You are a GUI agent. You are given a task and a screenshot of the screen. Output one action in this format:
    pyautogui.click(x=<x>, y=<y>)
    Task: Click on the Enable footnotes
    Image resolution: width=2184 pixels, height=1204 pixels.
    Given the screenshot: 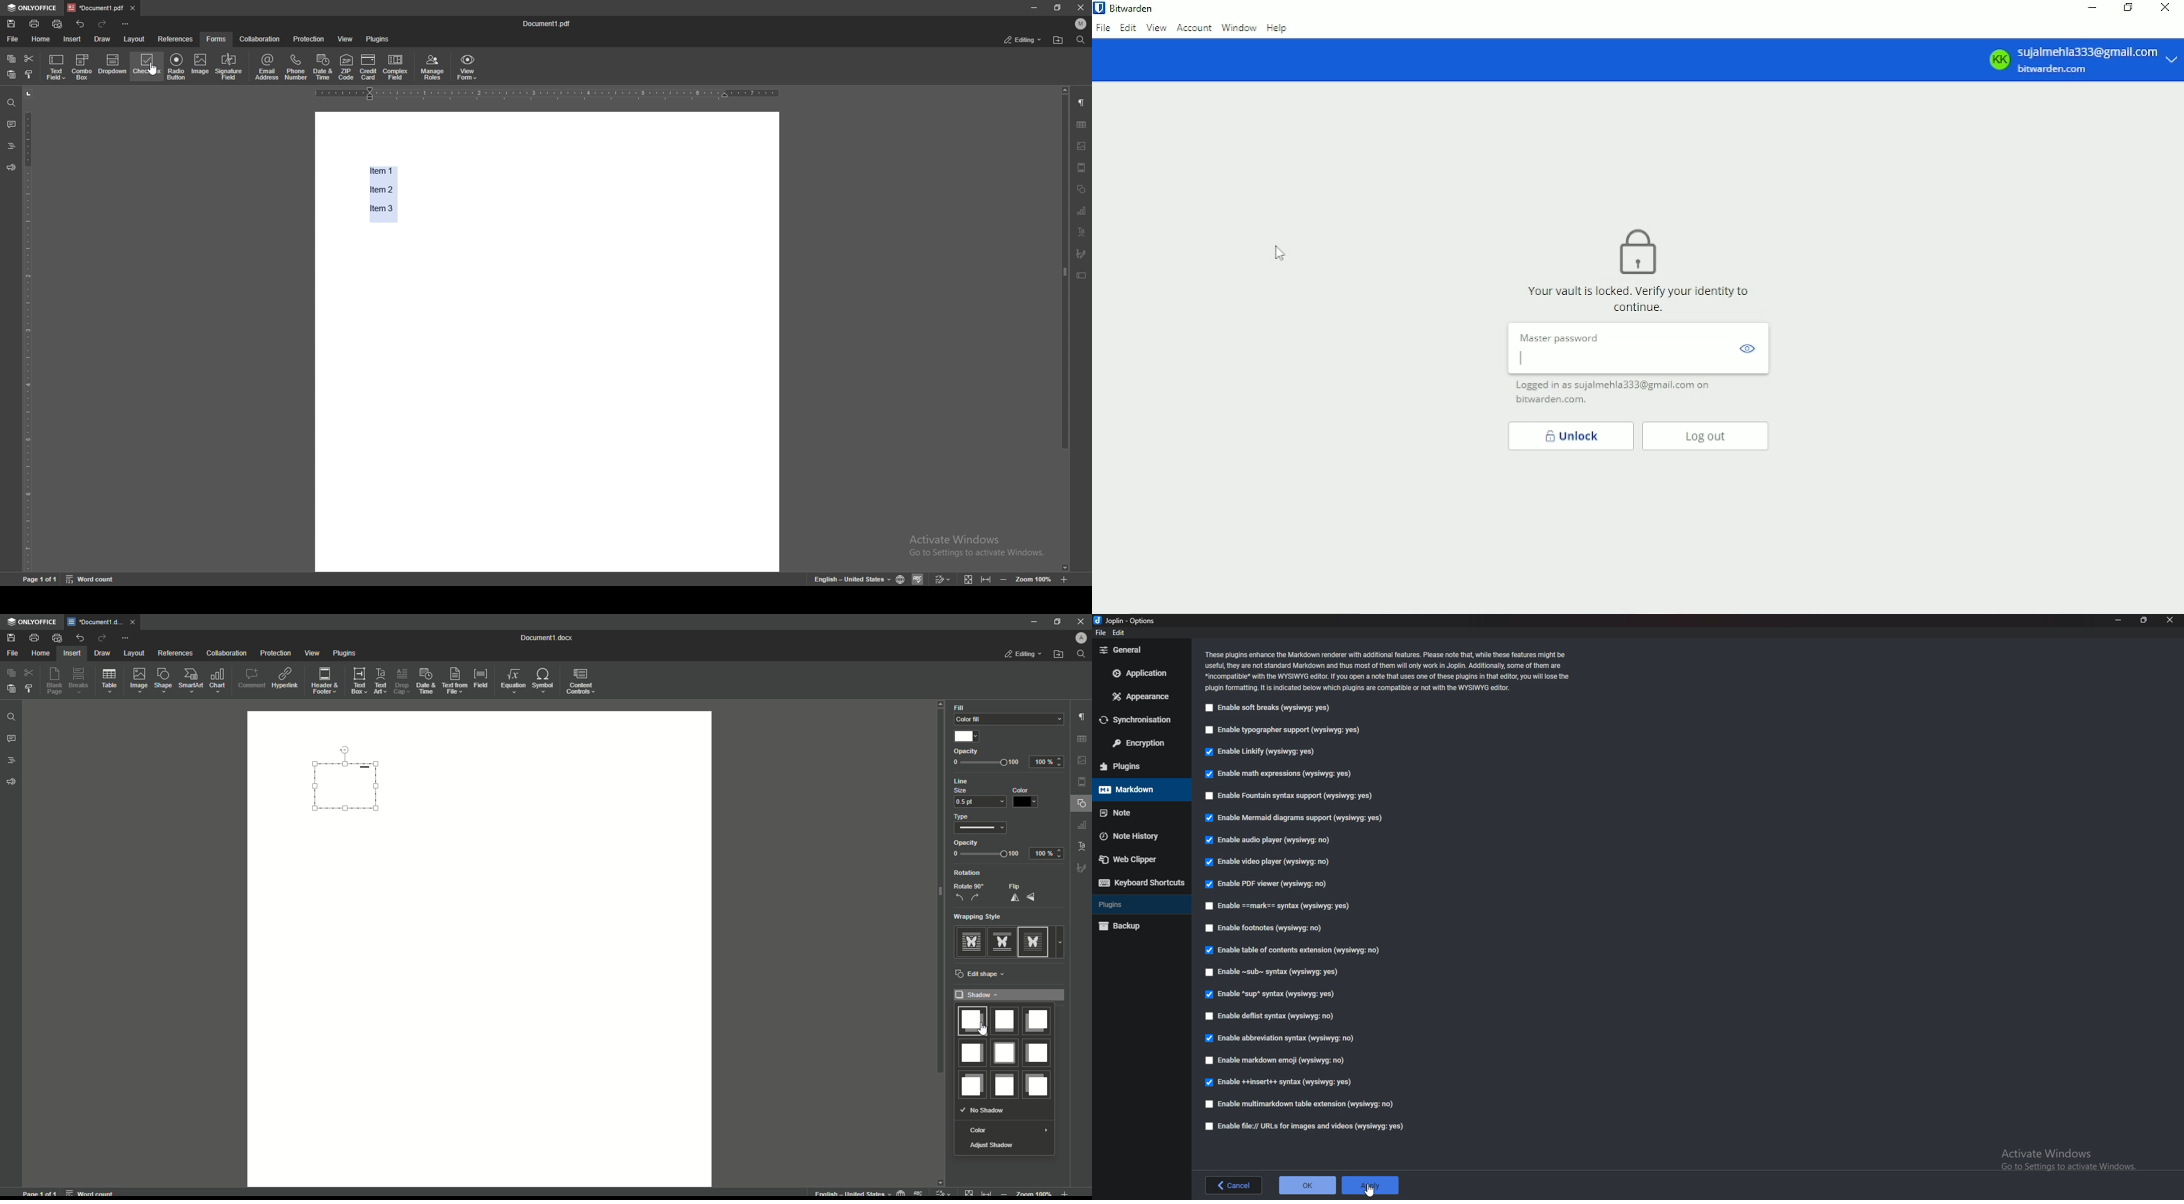 What is the action you would take?
    pyautogui.click(x=1266, y=928)
    